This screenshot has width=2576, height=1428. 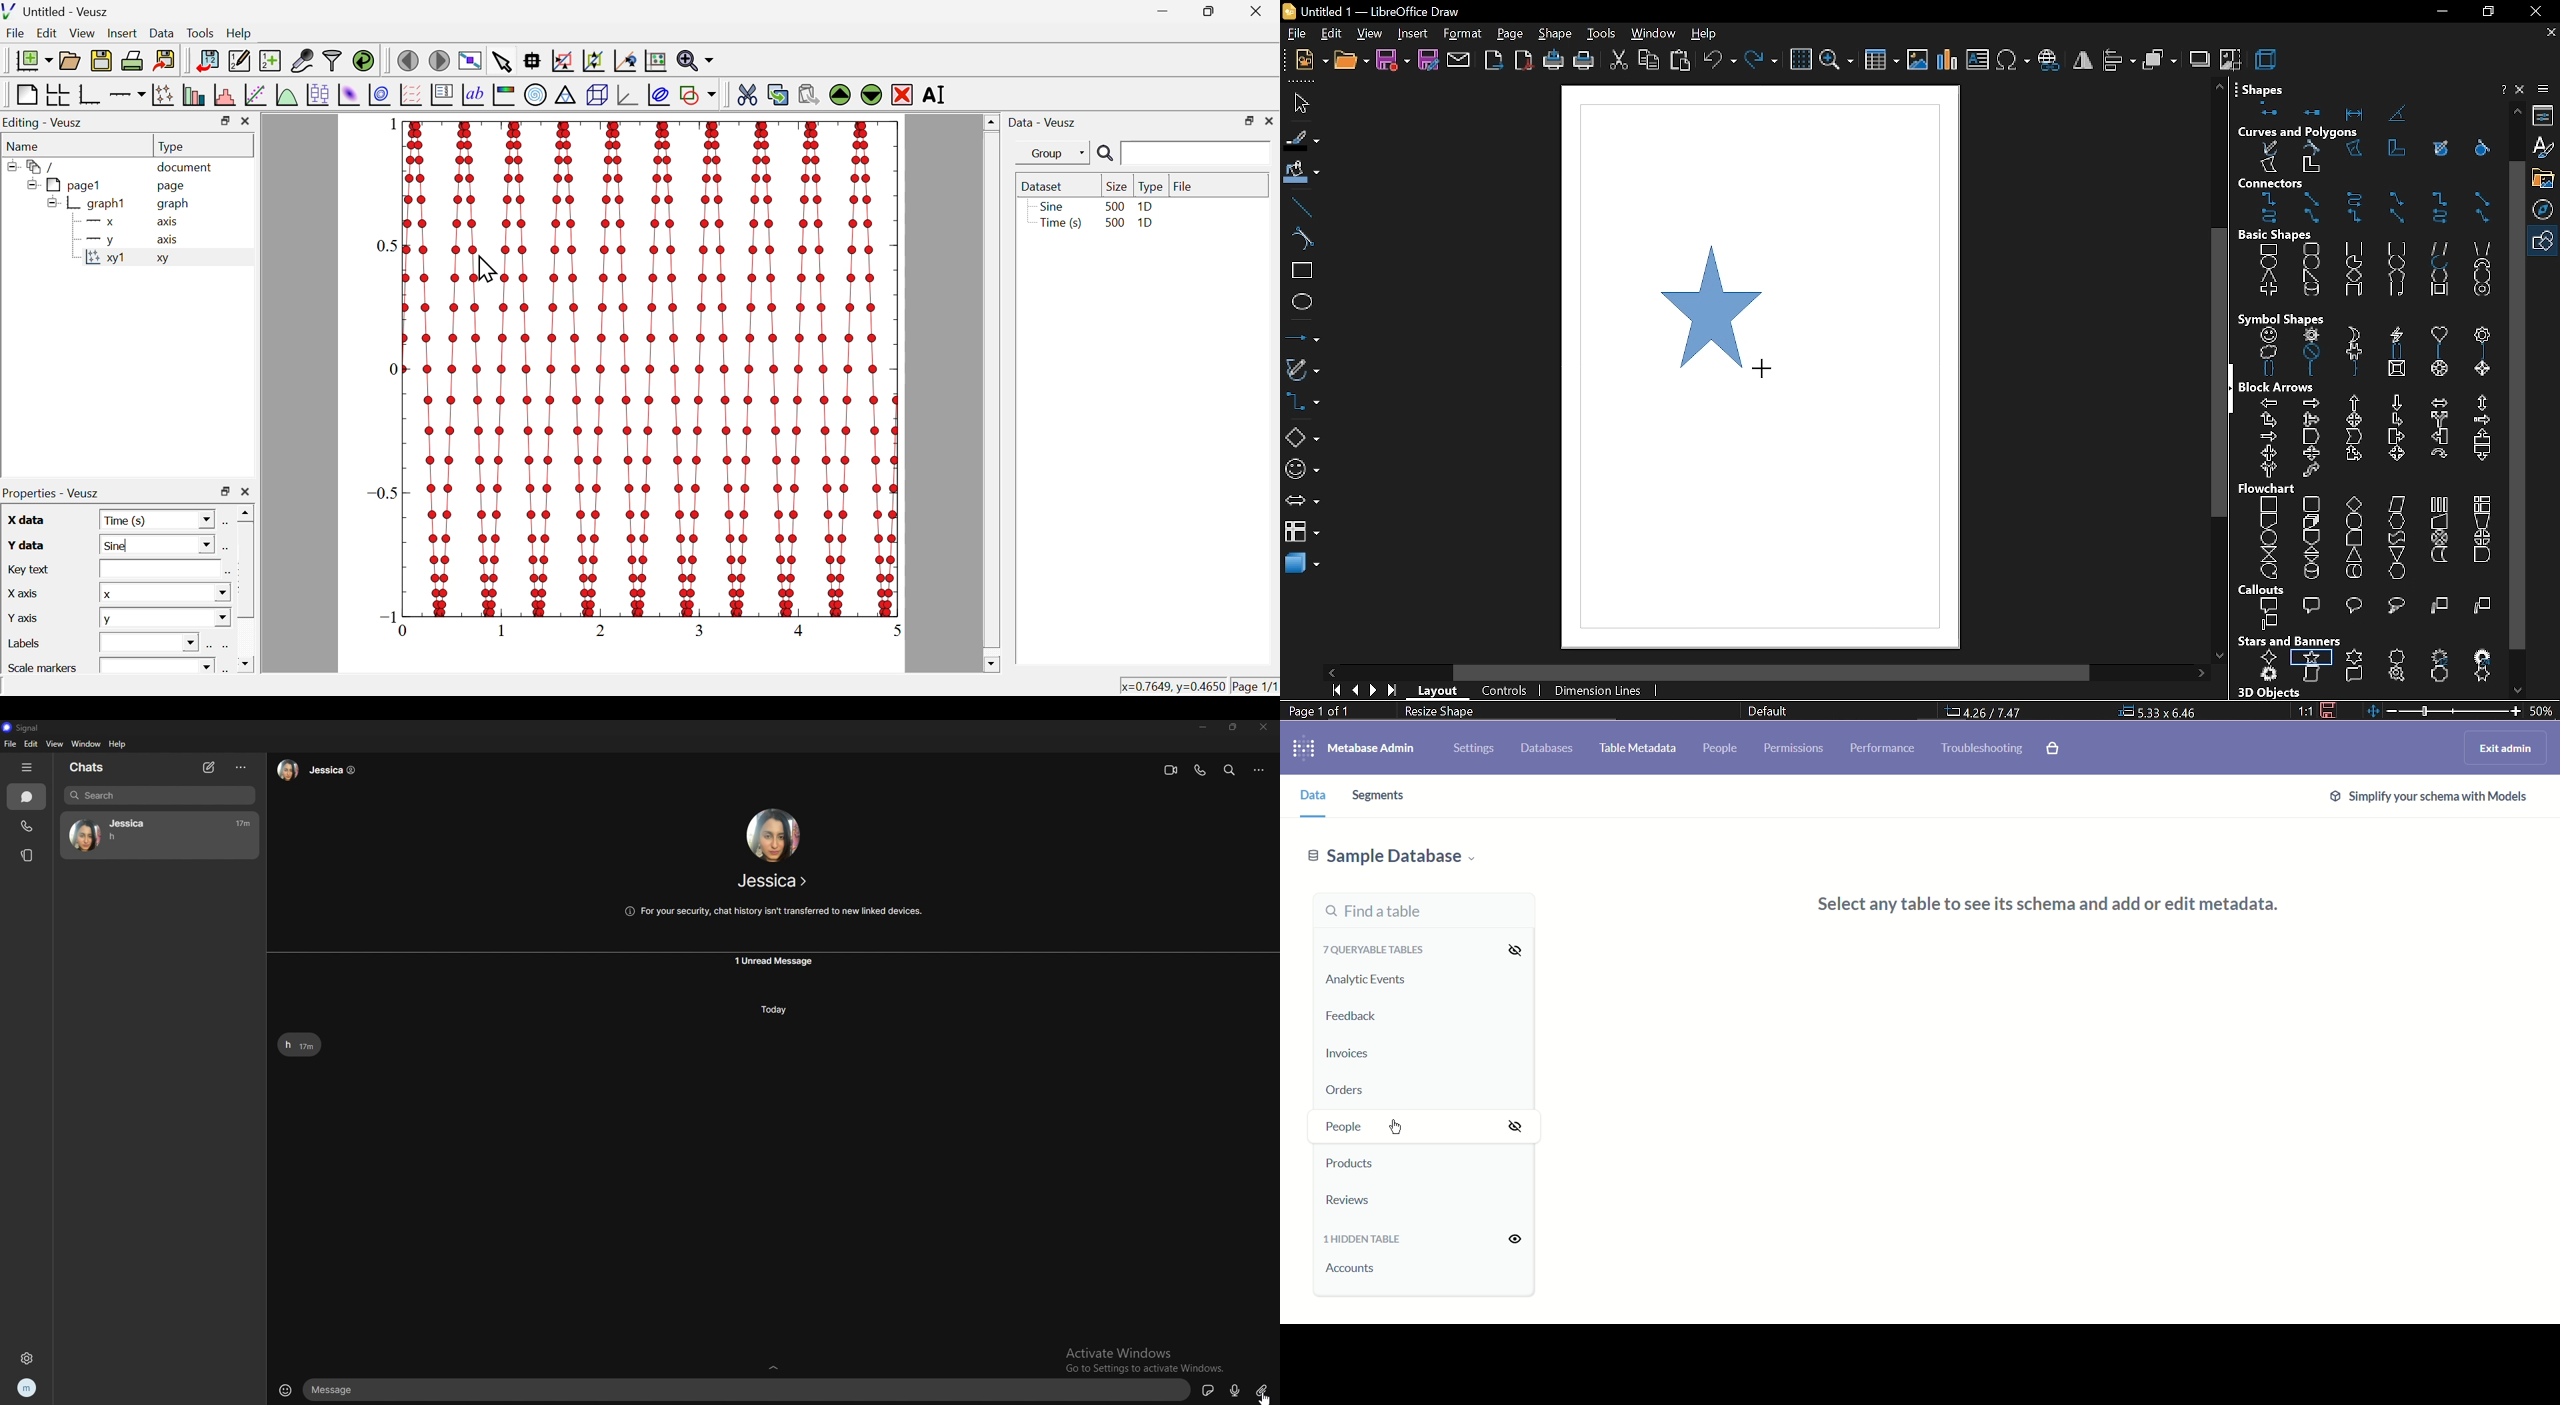 What do you see at coordinates (27, 825) in the screenshot?
I see `call` at bounding box center [27, 825].